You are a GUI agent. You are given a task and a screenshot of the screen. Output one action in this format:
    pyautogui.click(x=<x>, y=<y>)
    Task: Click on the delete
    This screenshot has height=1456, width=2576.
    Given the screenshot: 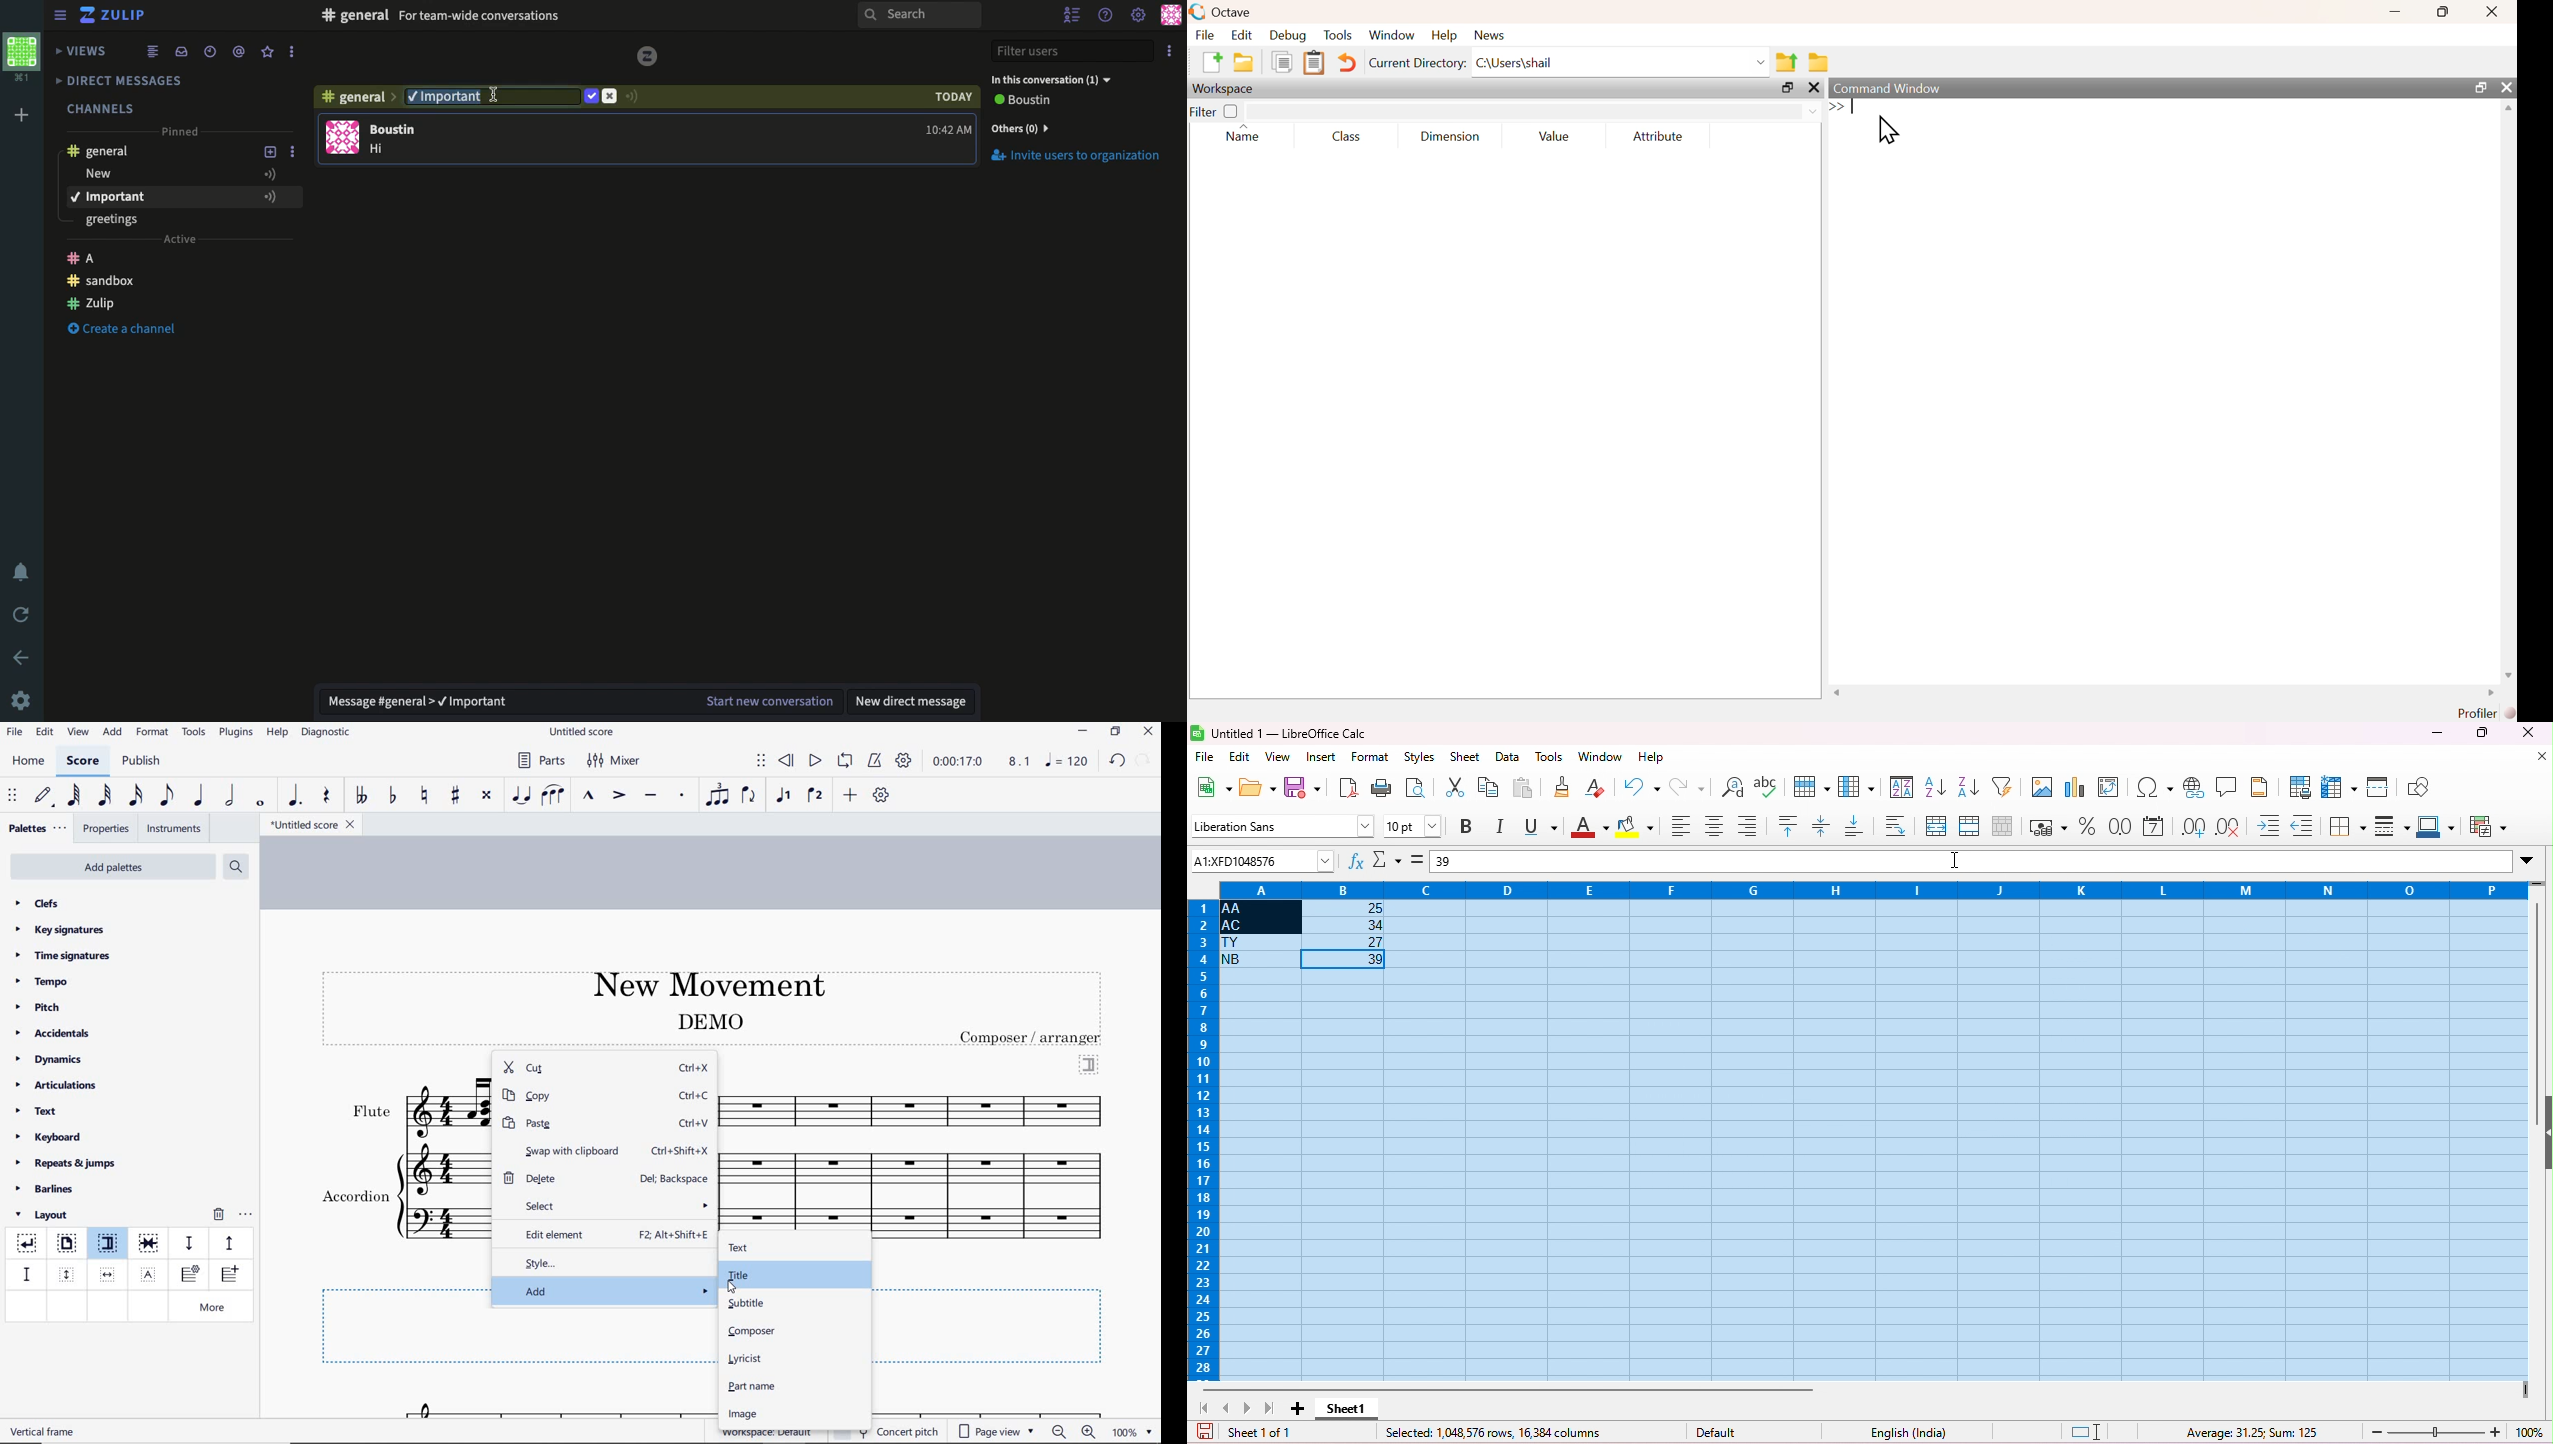 What is the action you would take?
    pyautogui.click(x=550, y=1177)
    